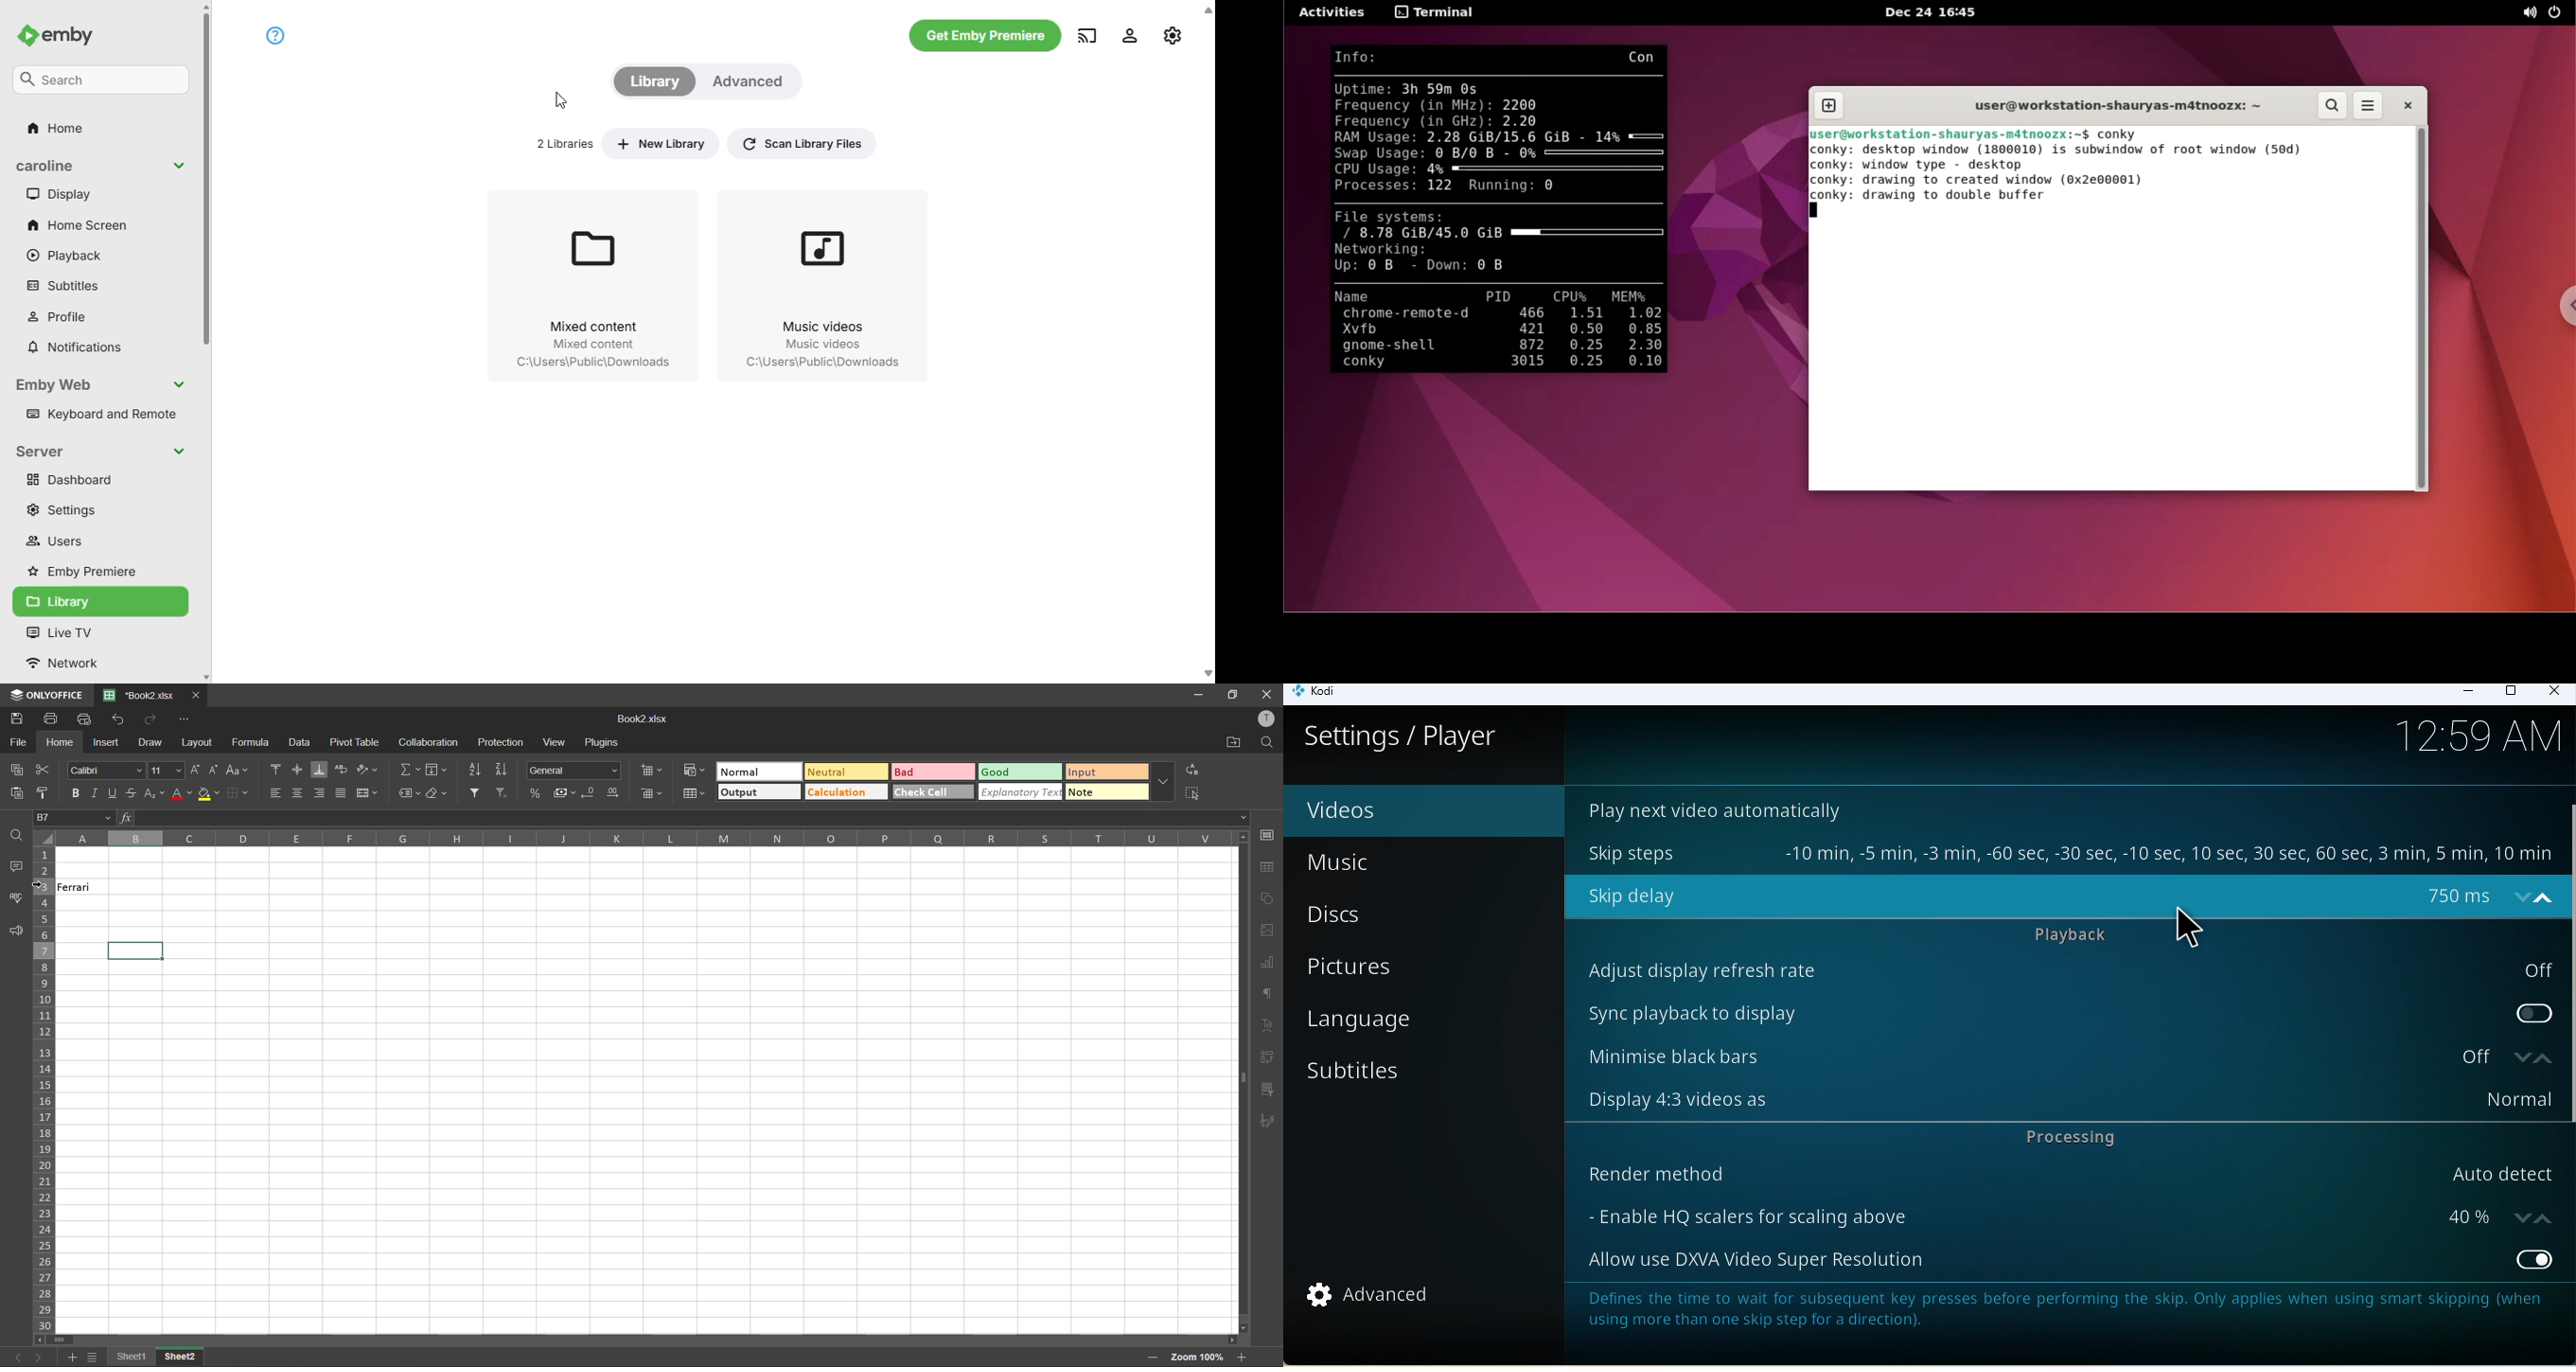 The height and width of the screenshot is (1372, 2576). Describe the element at coordinates (358, 742) in the screenshot. I see `pivot table` at that location.